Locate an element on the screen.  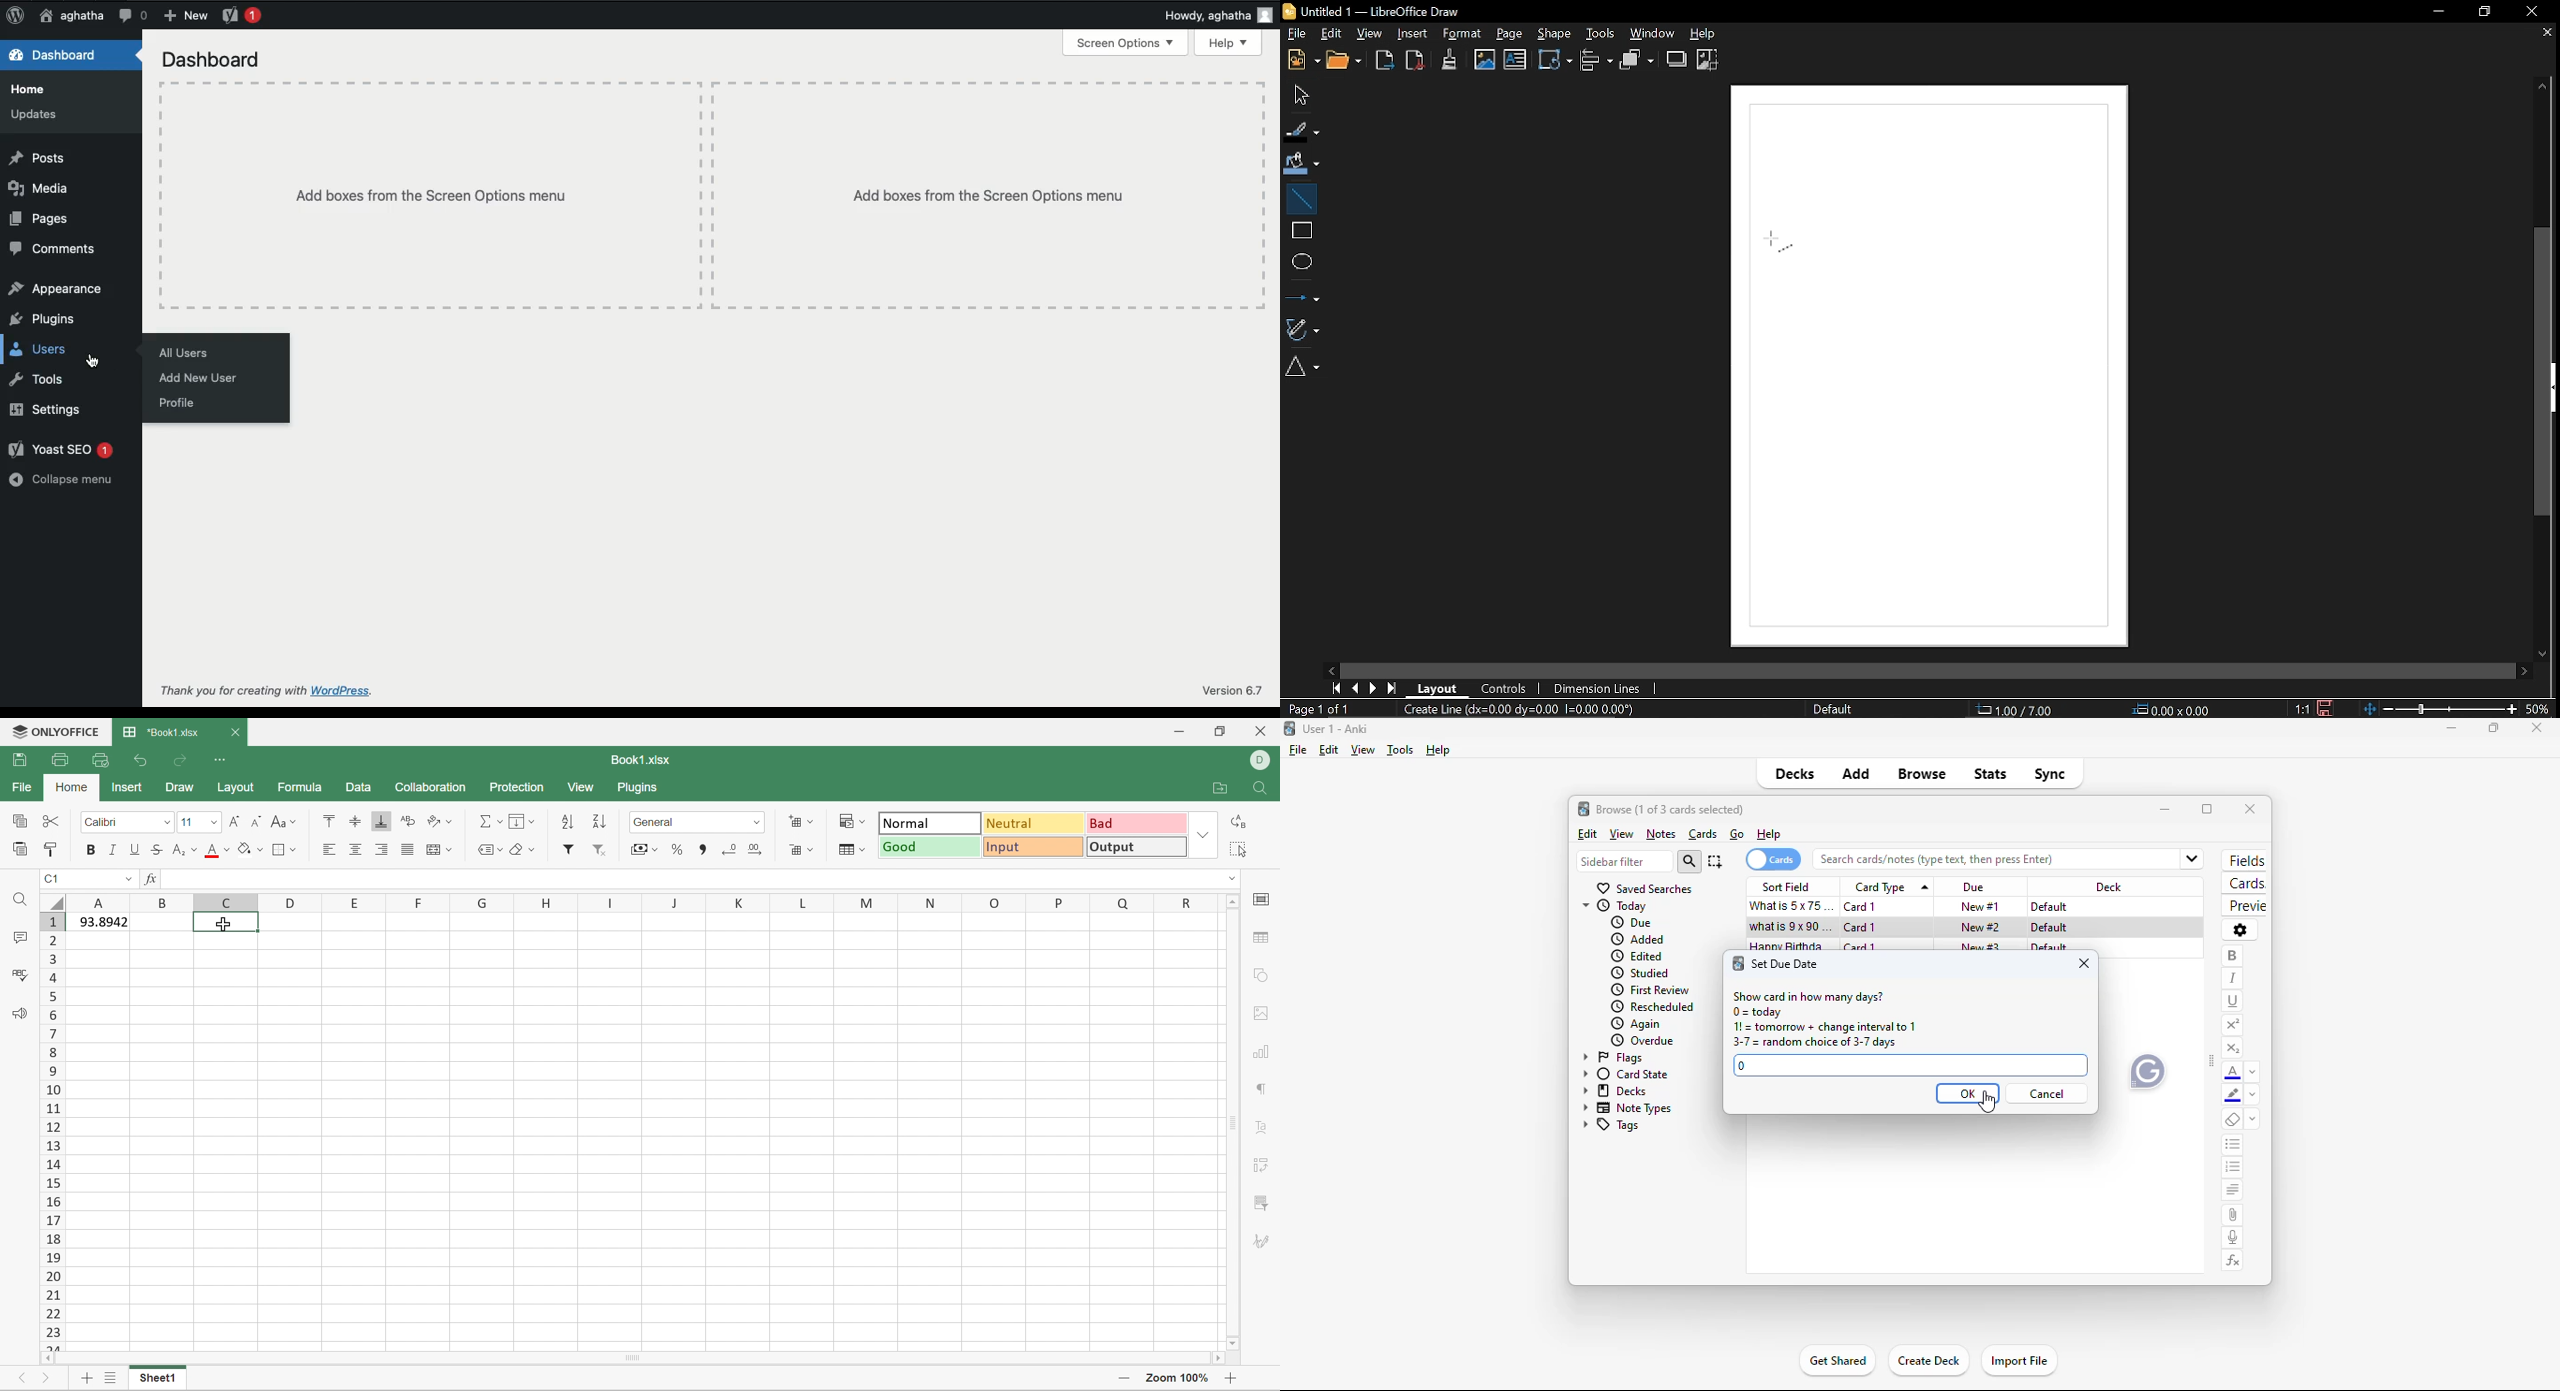
browse is located at coordinates (1921, 773).